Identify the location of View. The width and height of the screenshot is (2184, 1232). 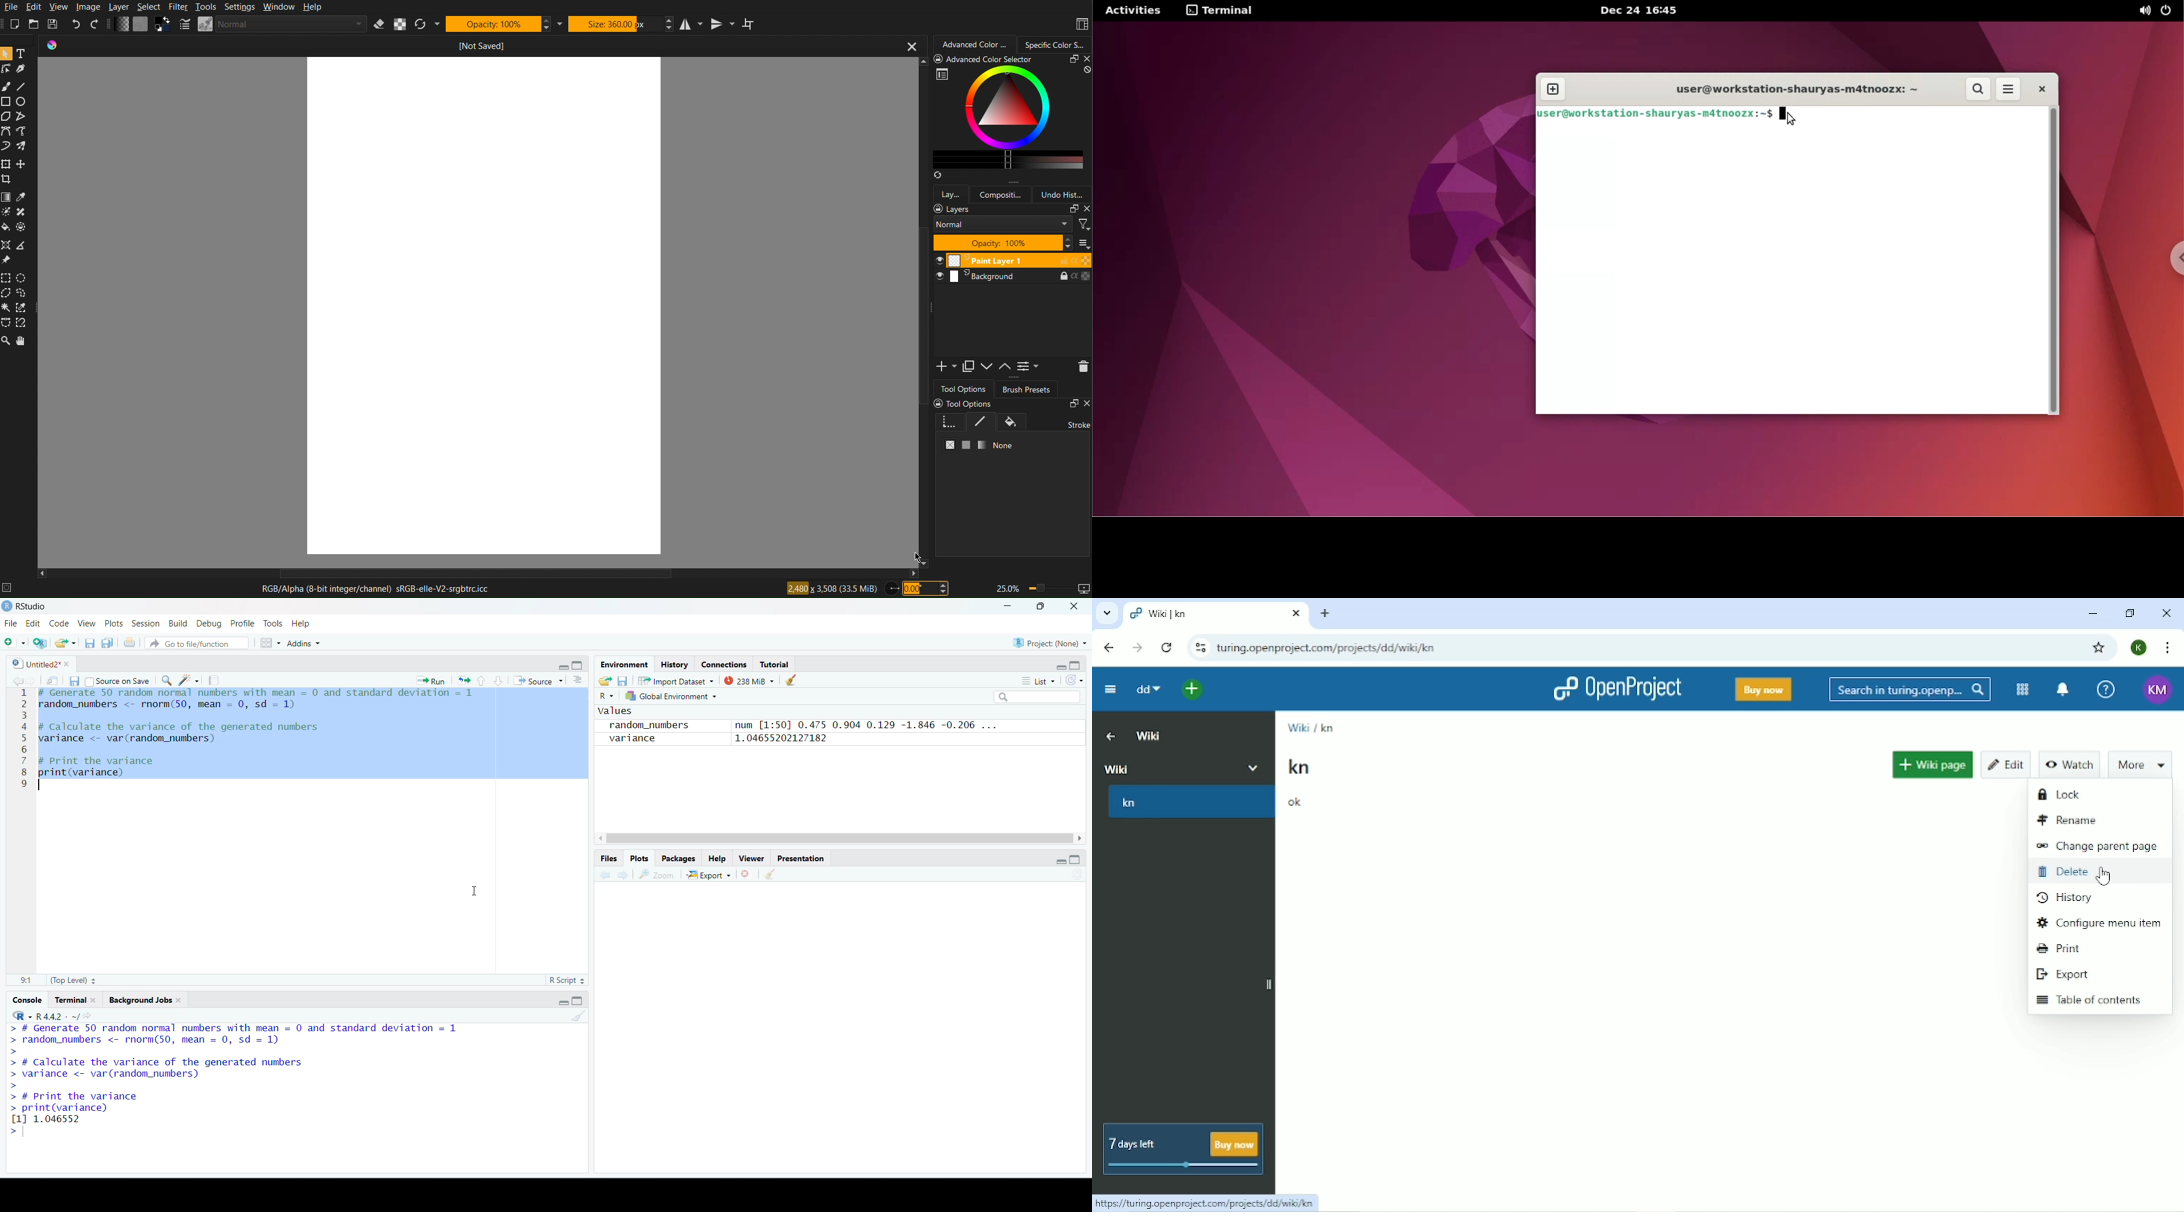
(59, 7).